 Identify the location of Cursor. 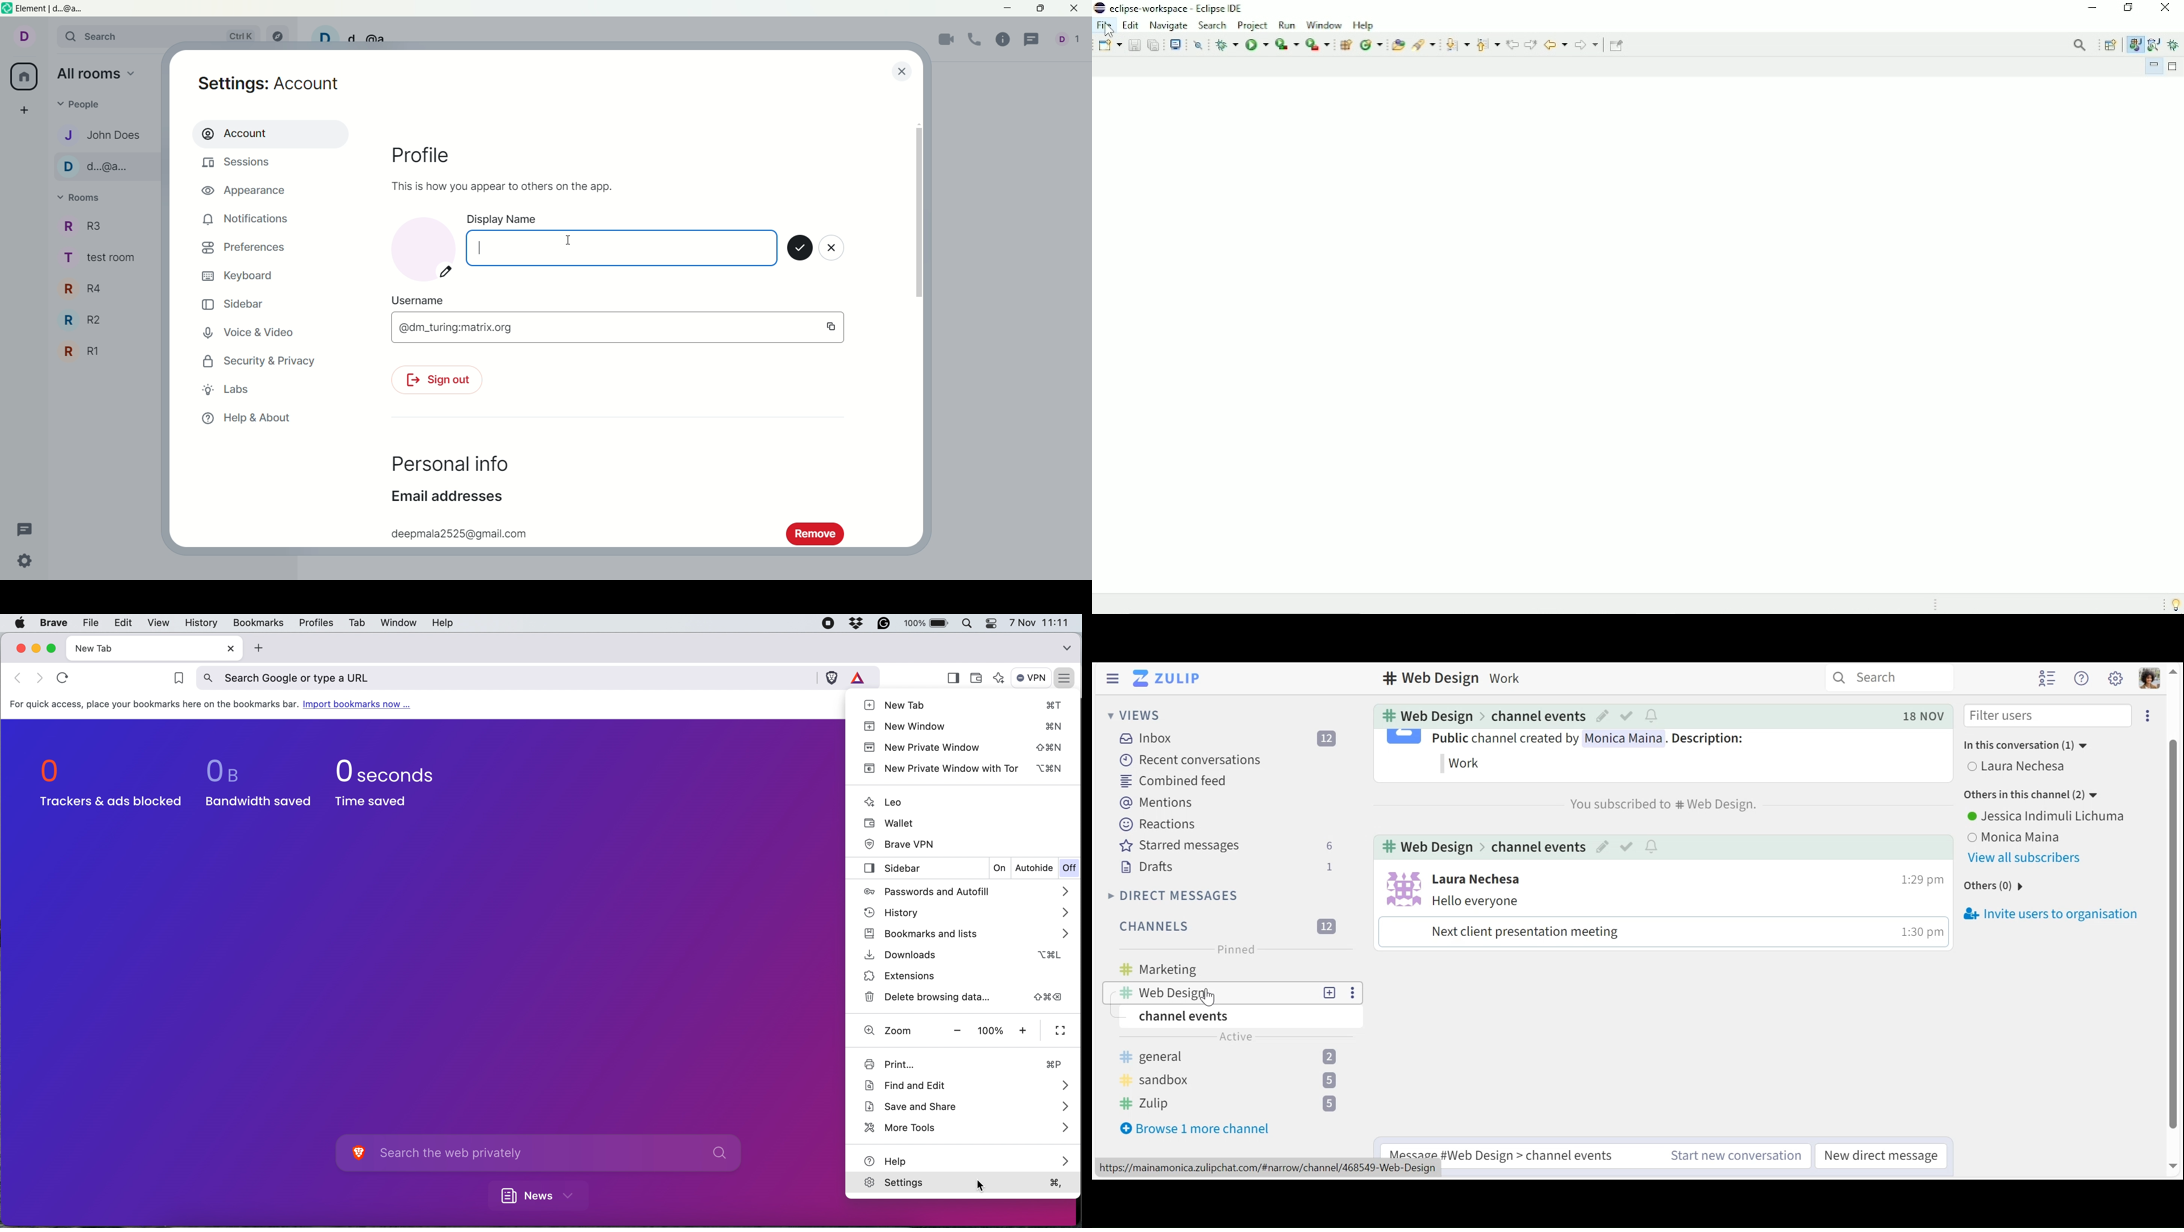
(1109, 29).